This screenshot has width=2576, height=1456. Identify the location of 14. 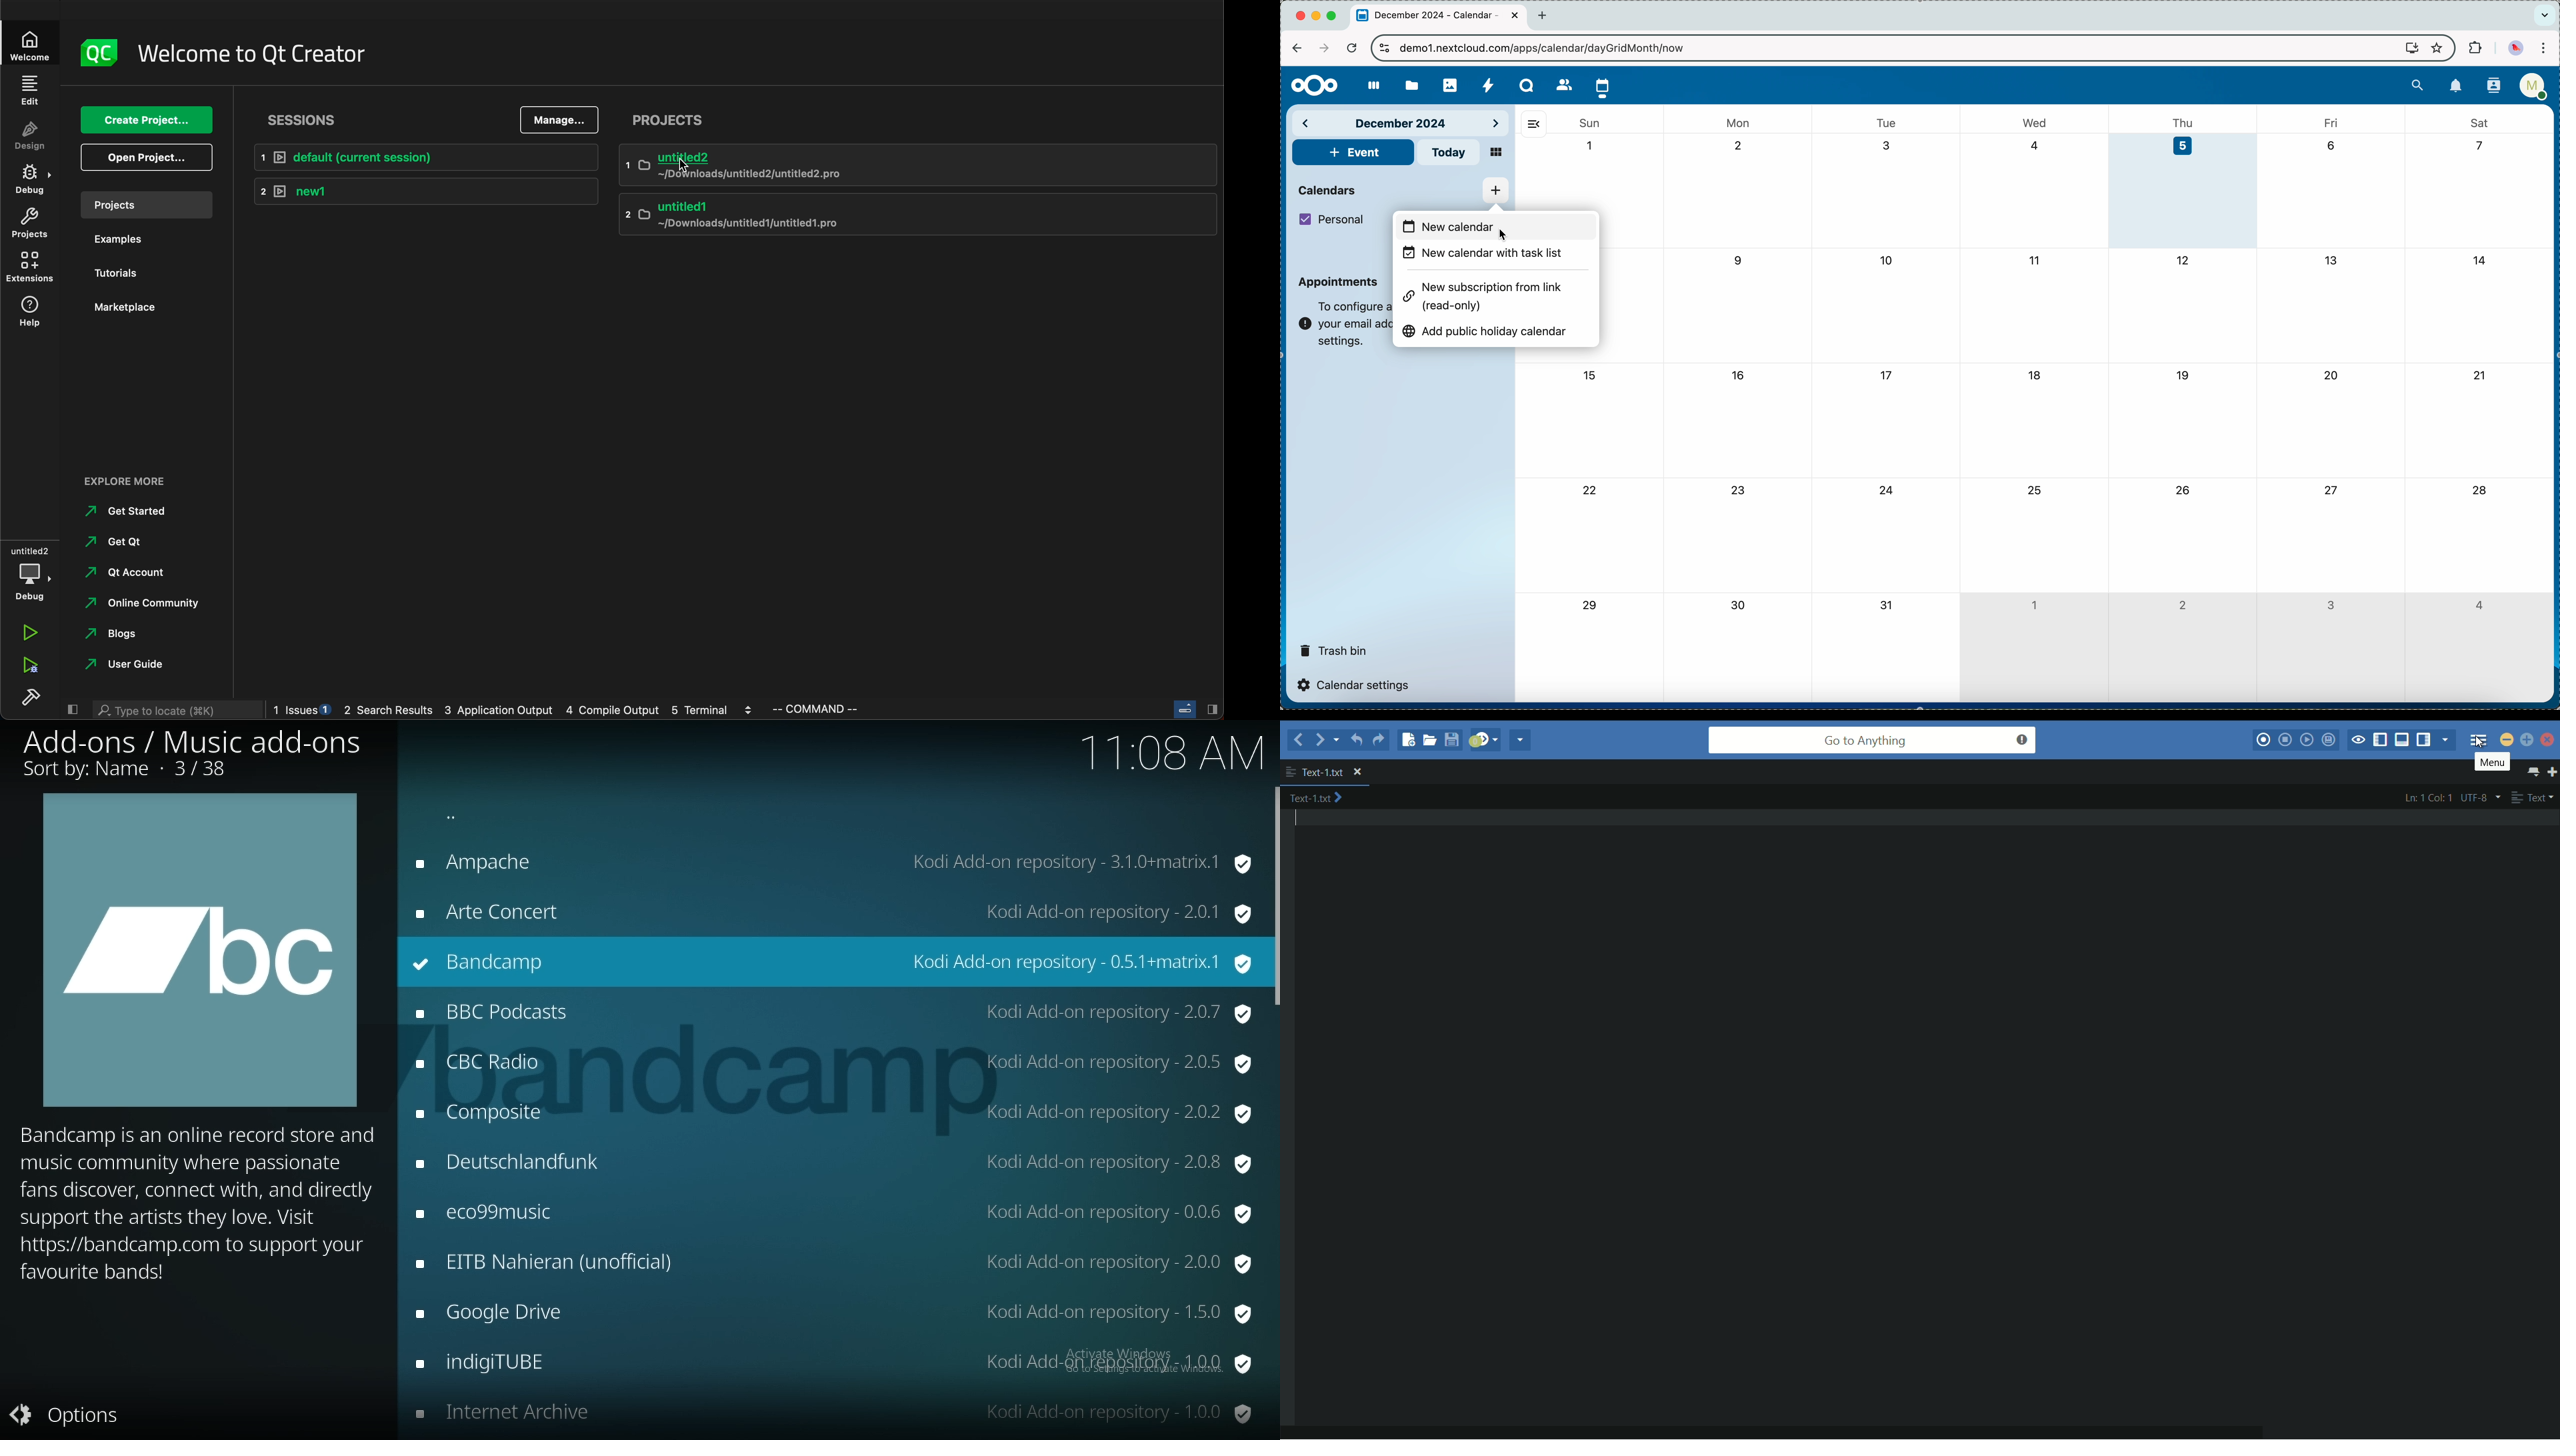
(2483, 259).